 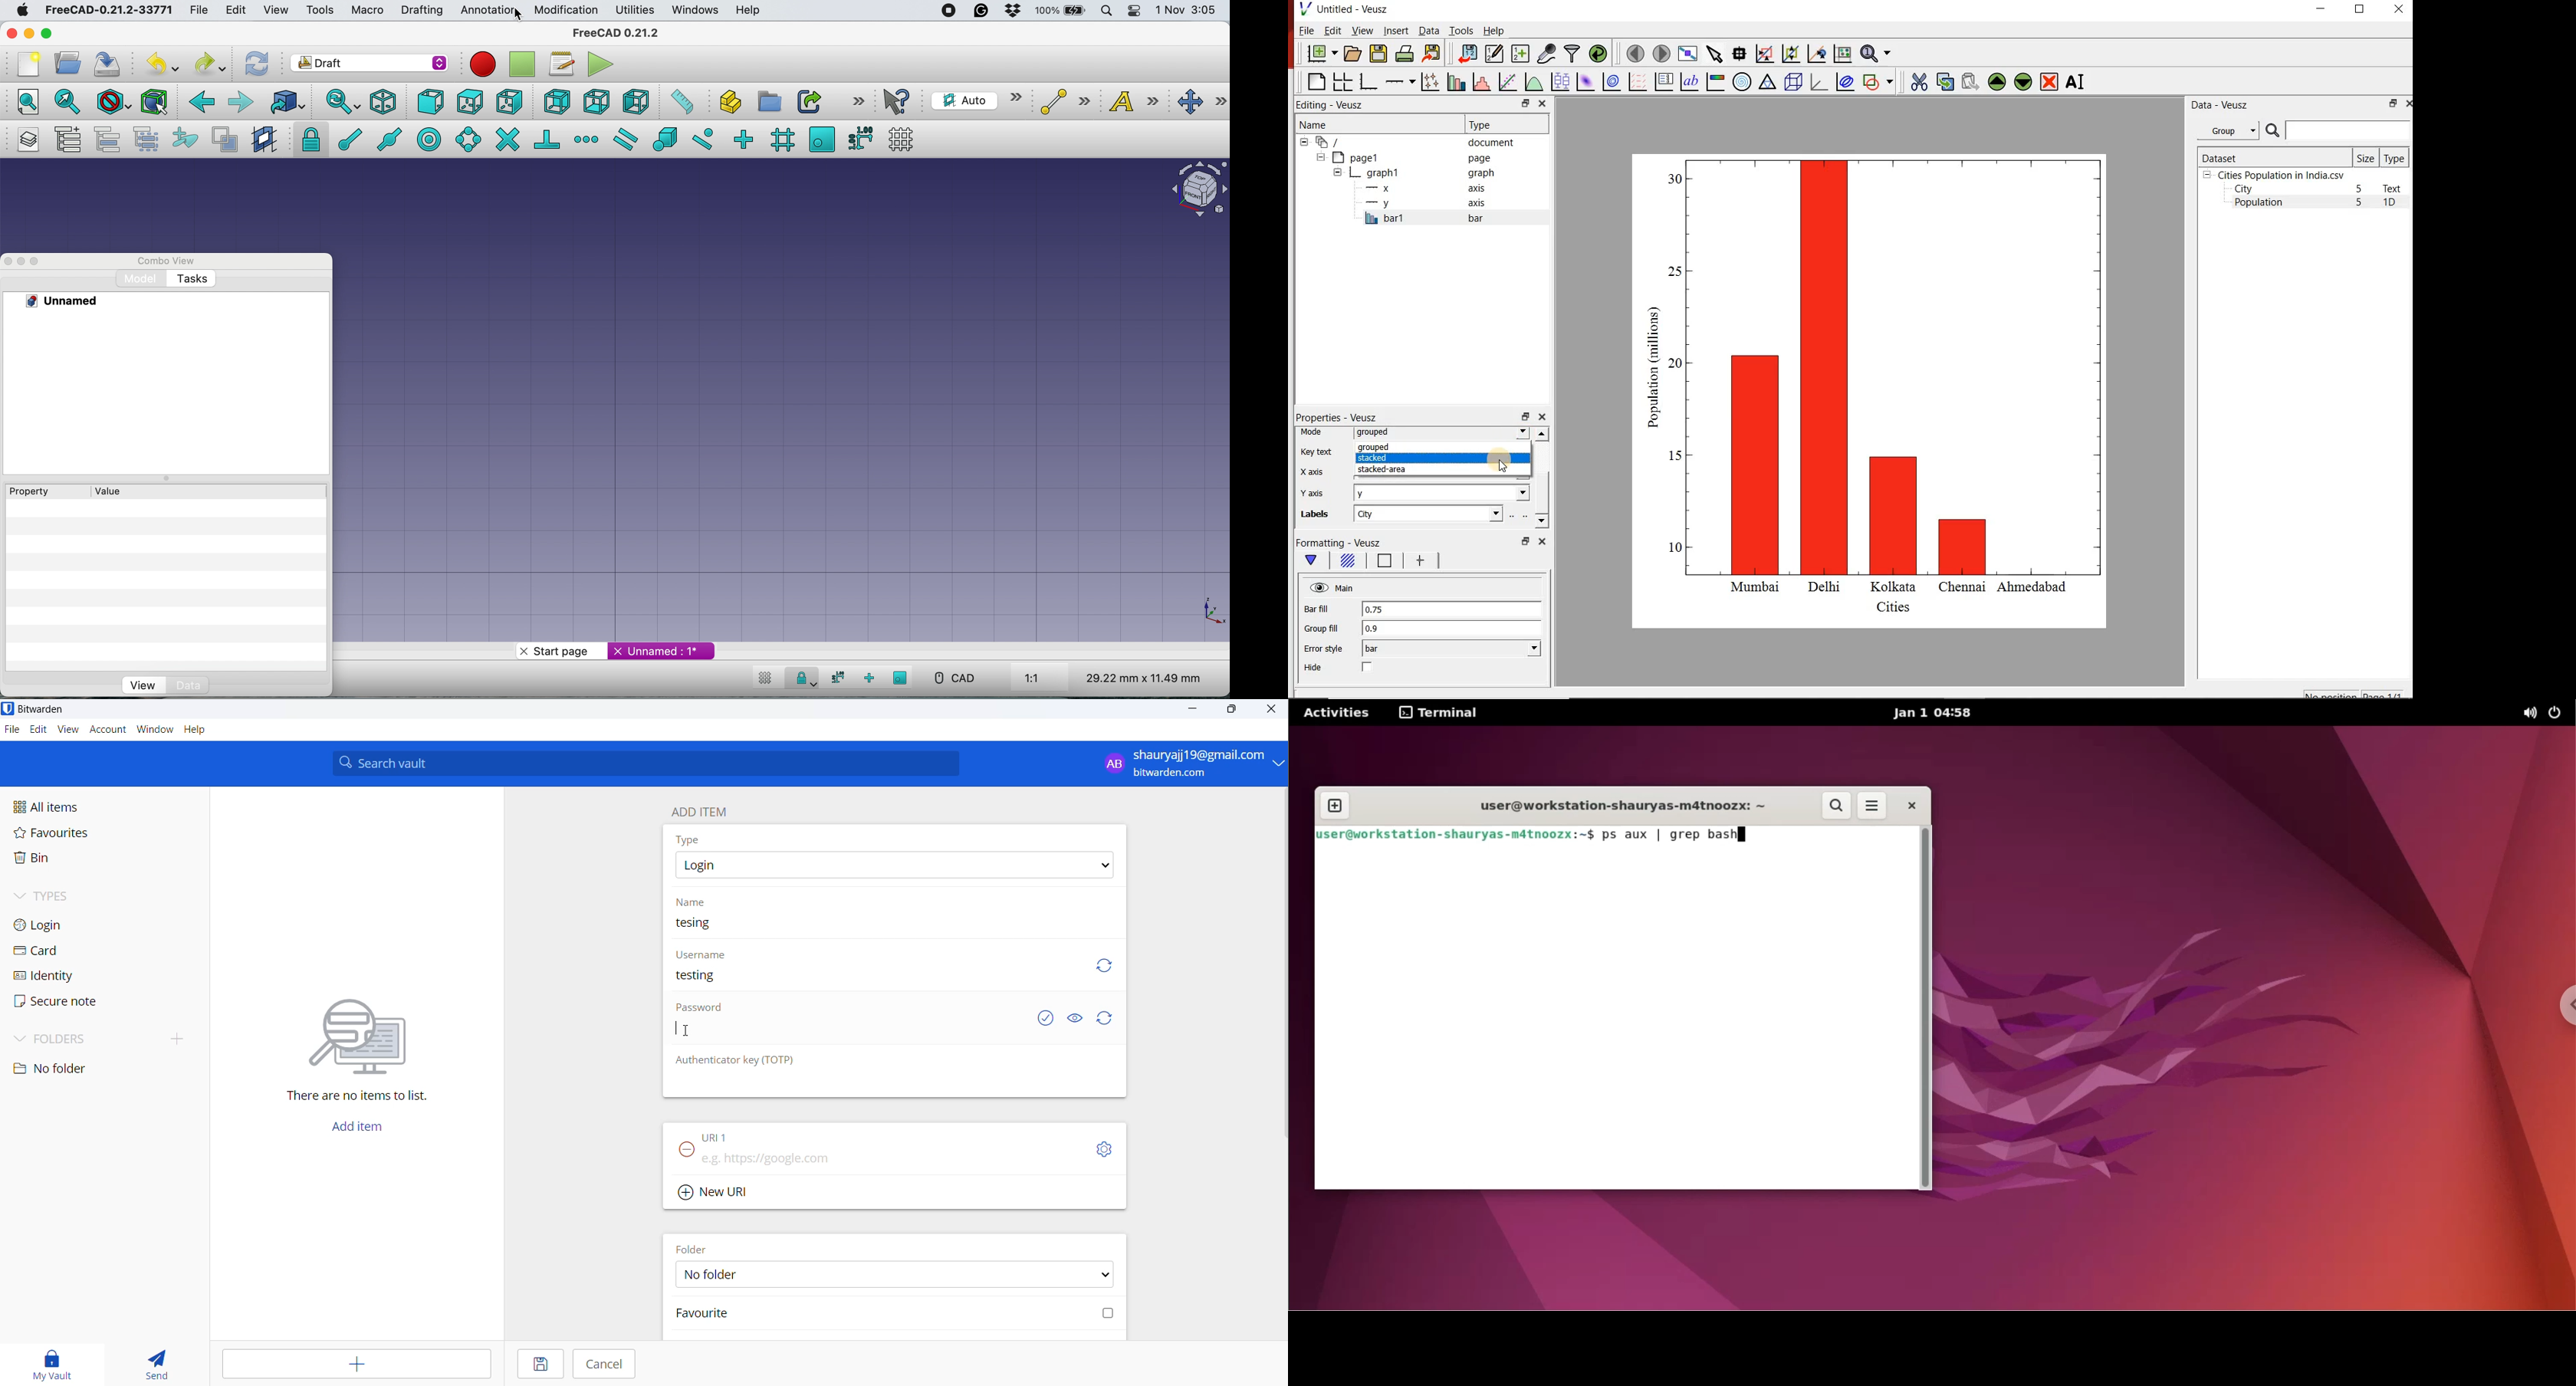 What do you see at coordinates (51, 975) in the screenshot?
I see `identity` at bounding box center [51, 975].